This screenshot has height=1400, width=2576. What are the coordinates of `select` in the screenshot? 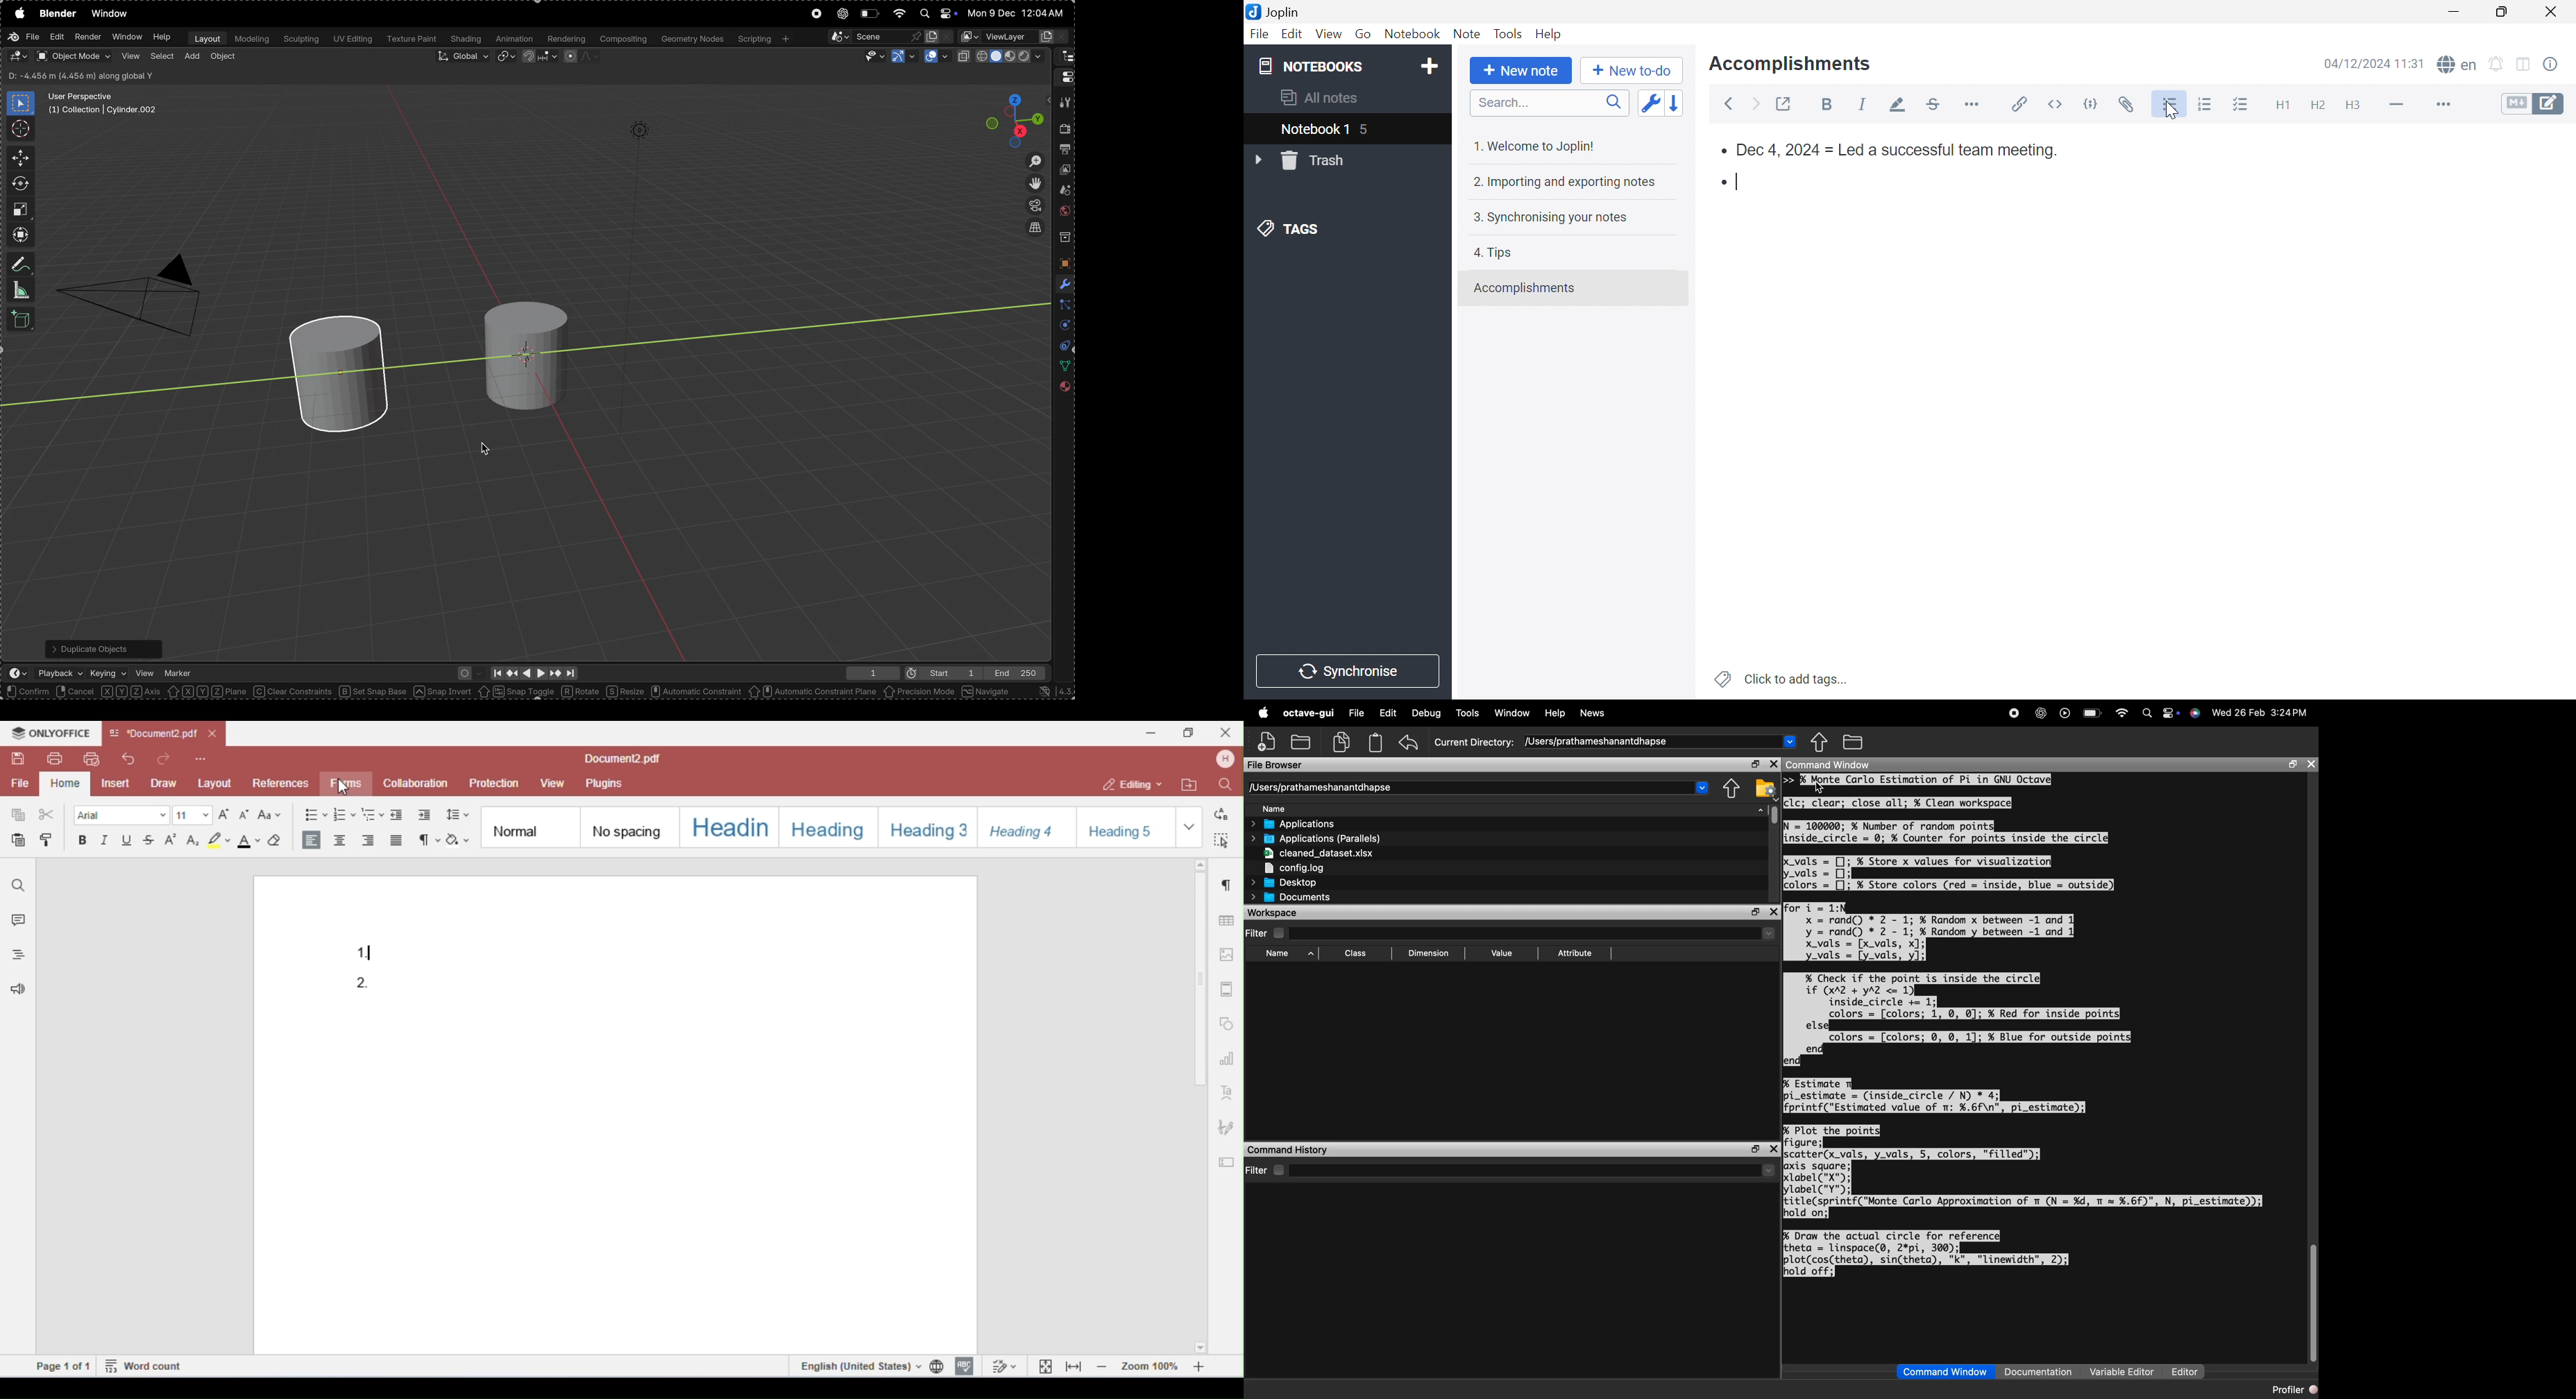 It's located at (162, 58).